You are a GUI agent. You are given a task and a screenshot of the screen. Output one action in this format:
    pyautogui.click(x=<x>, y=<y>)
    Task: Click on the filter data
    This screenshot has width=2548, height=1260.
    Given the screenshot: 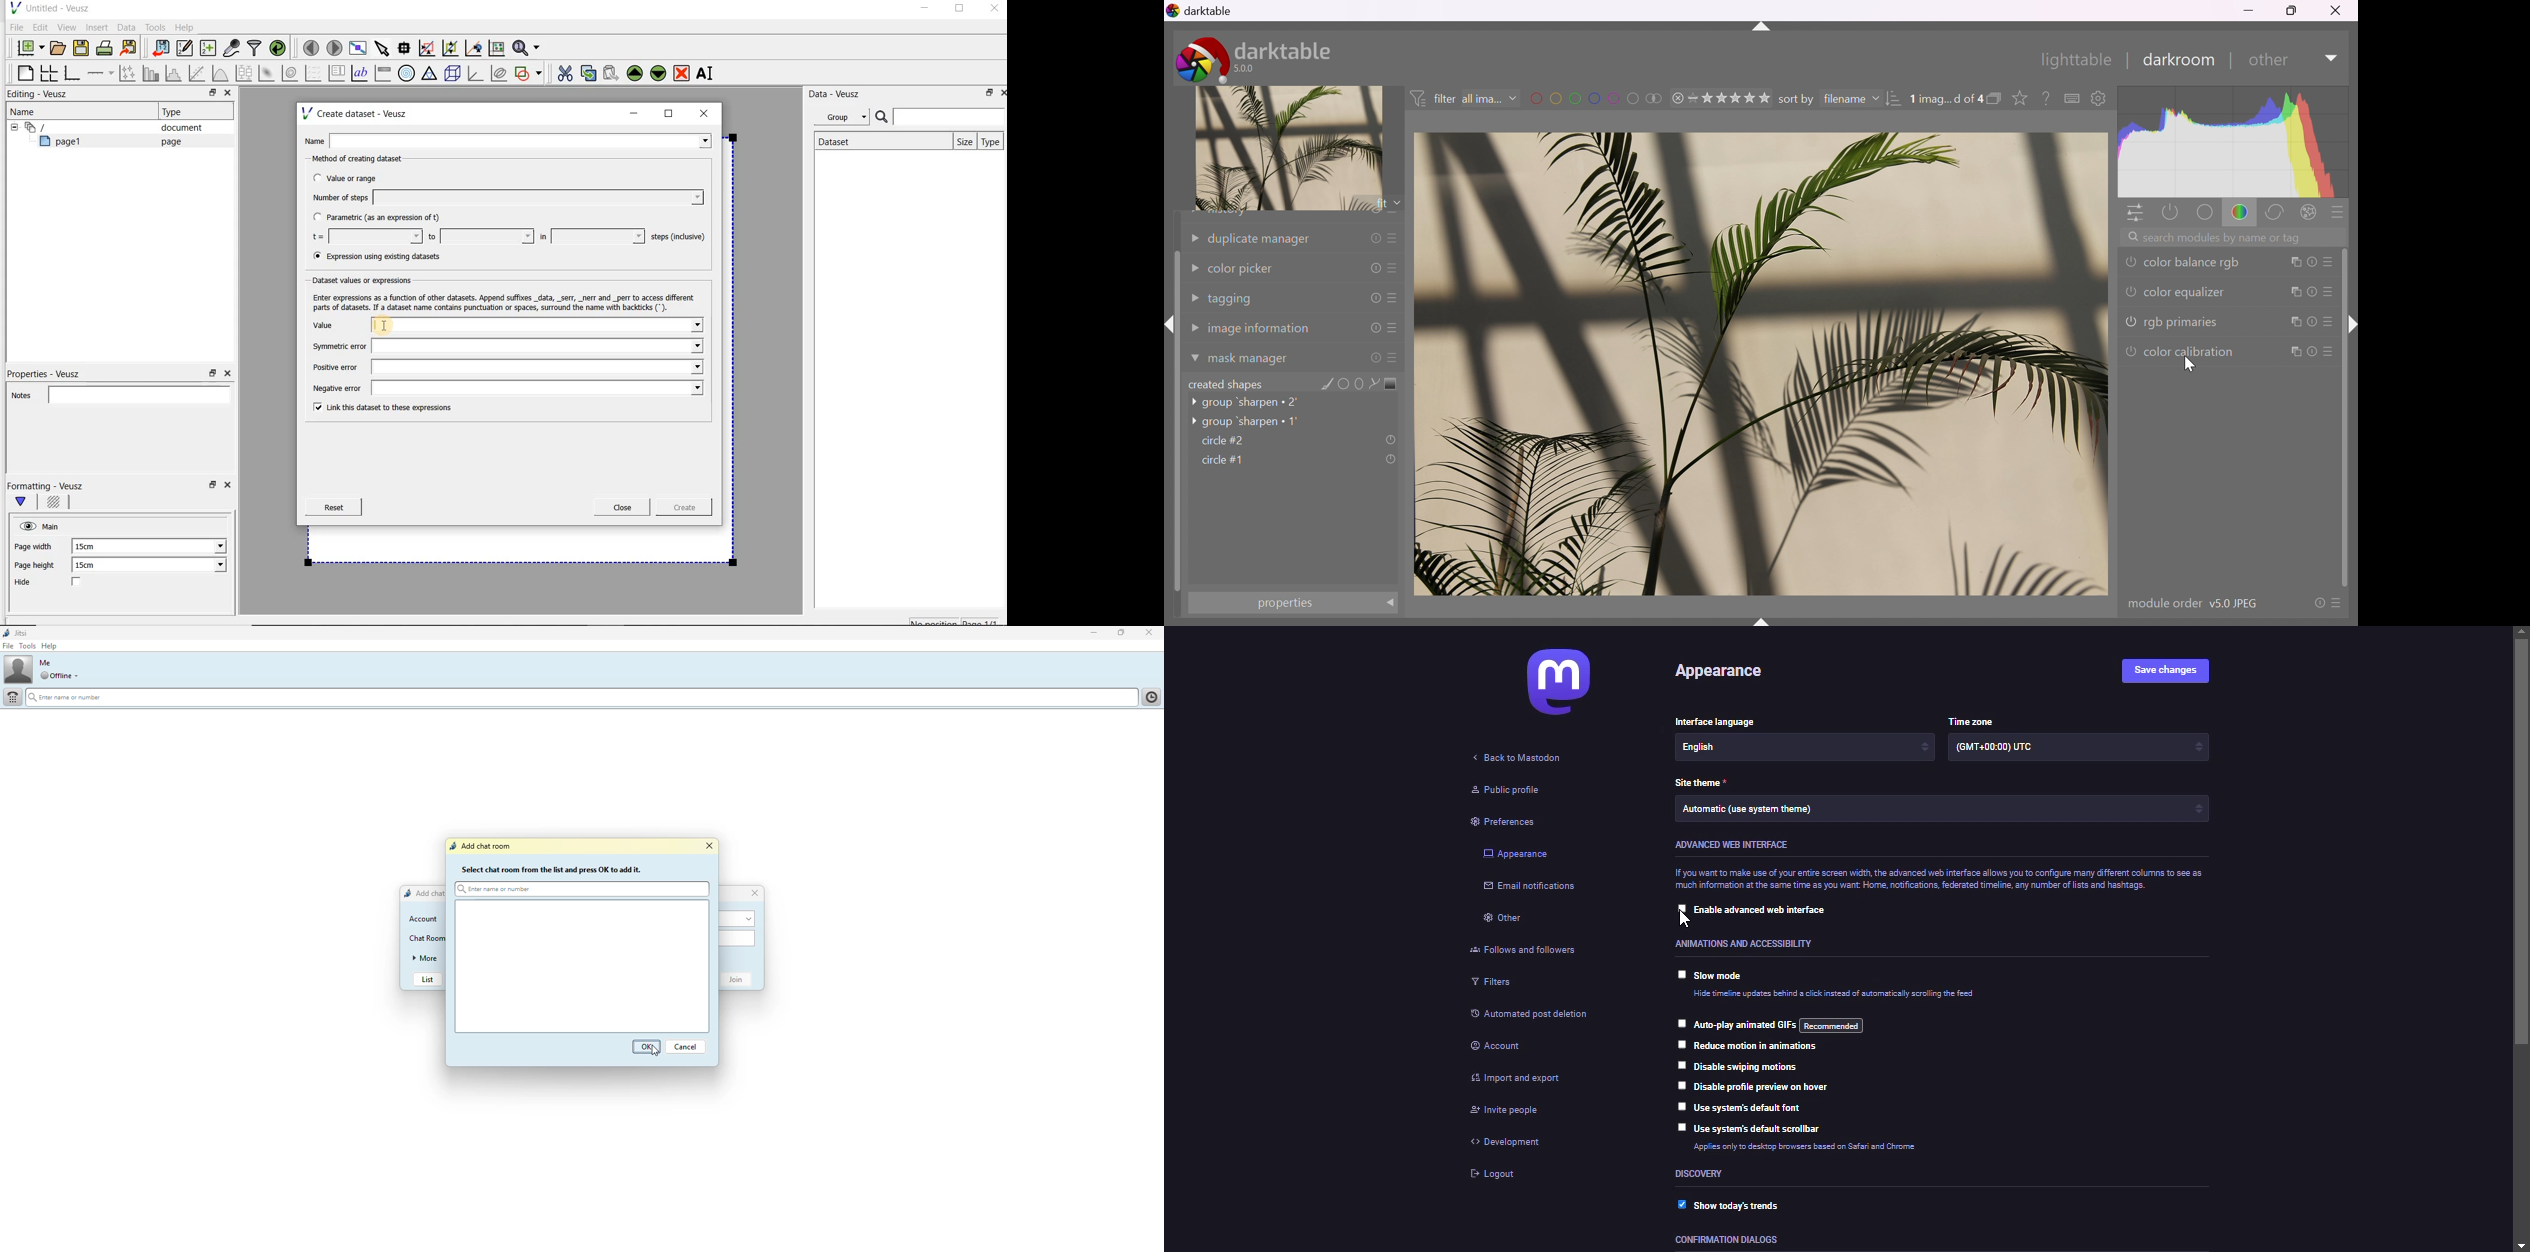 What is the action you would take?
    pyautogui.click(x=255, y=49)
    